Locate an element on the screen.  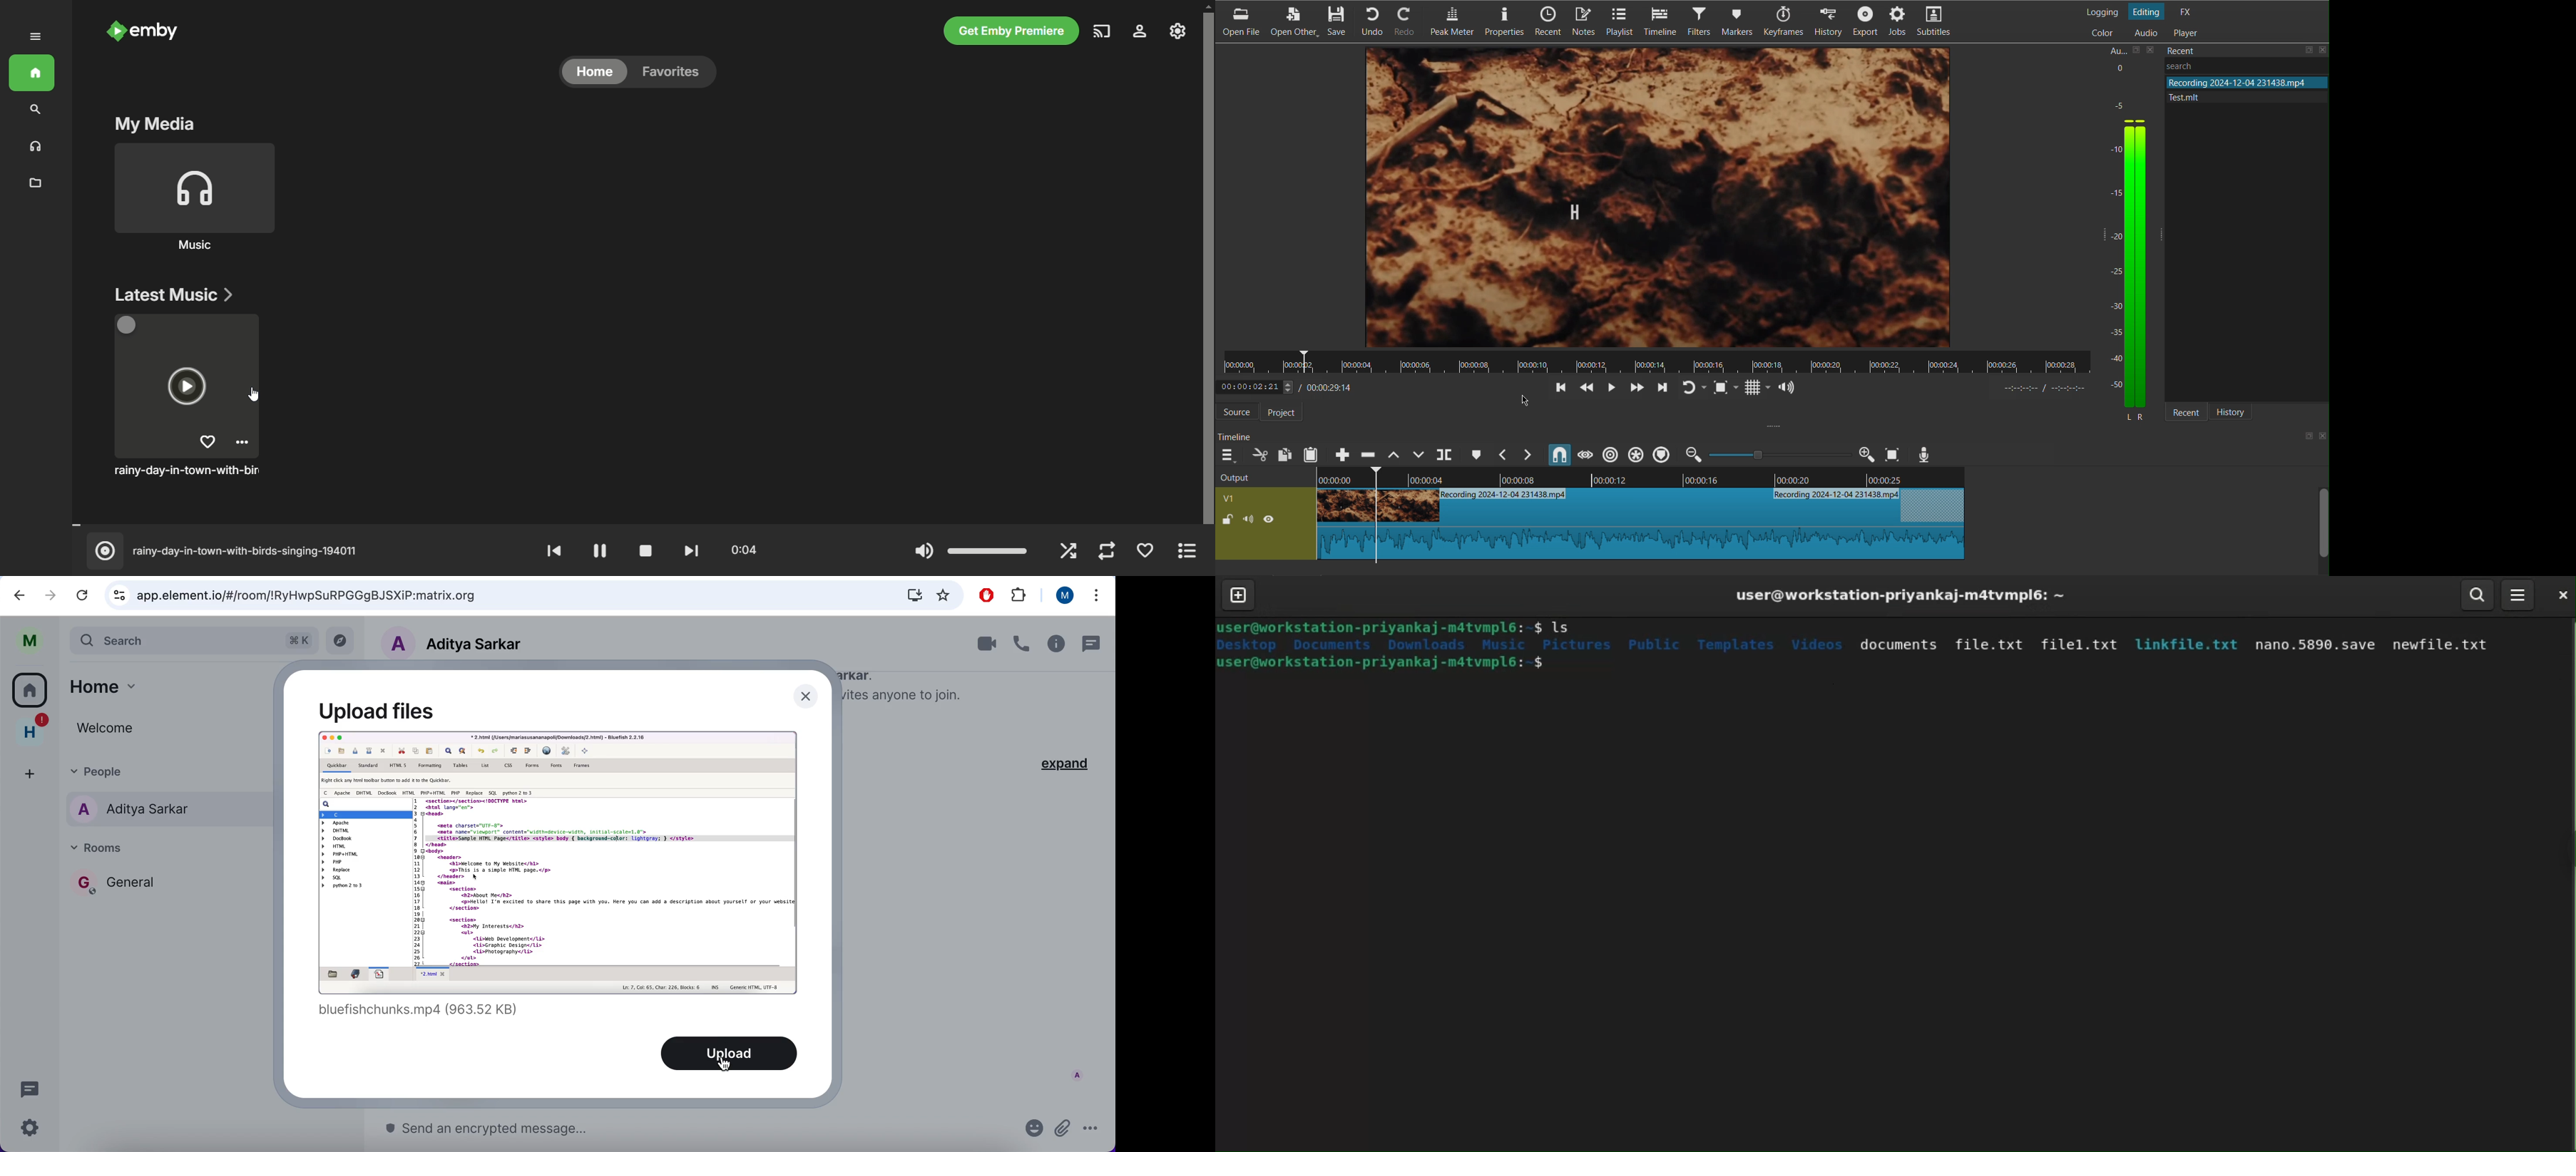
Filters is located at coordinates (1699, 22).